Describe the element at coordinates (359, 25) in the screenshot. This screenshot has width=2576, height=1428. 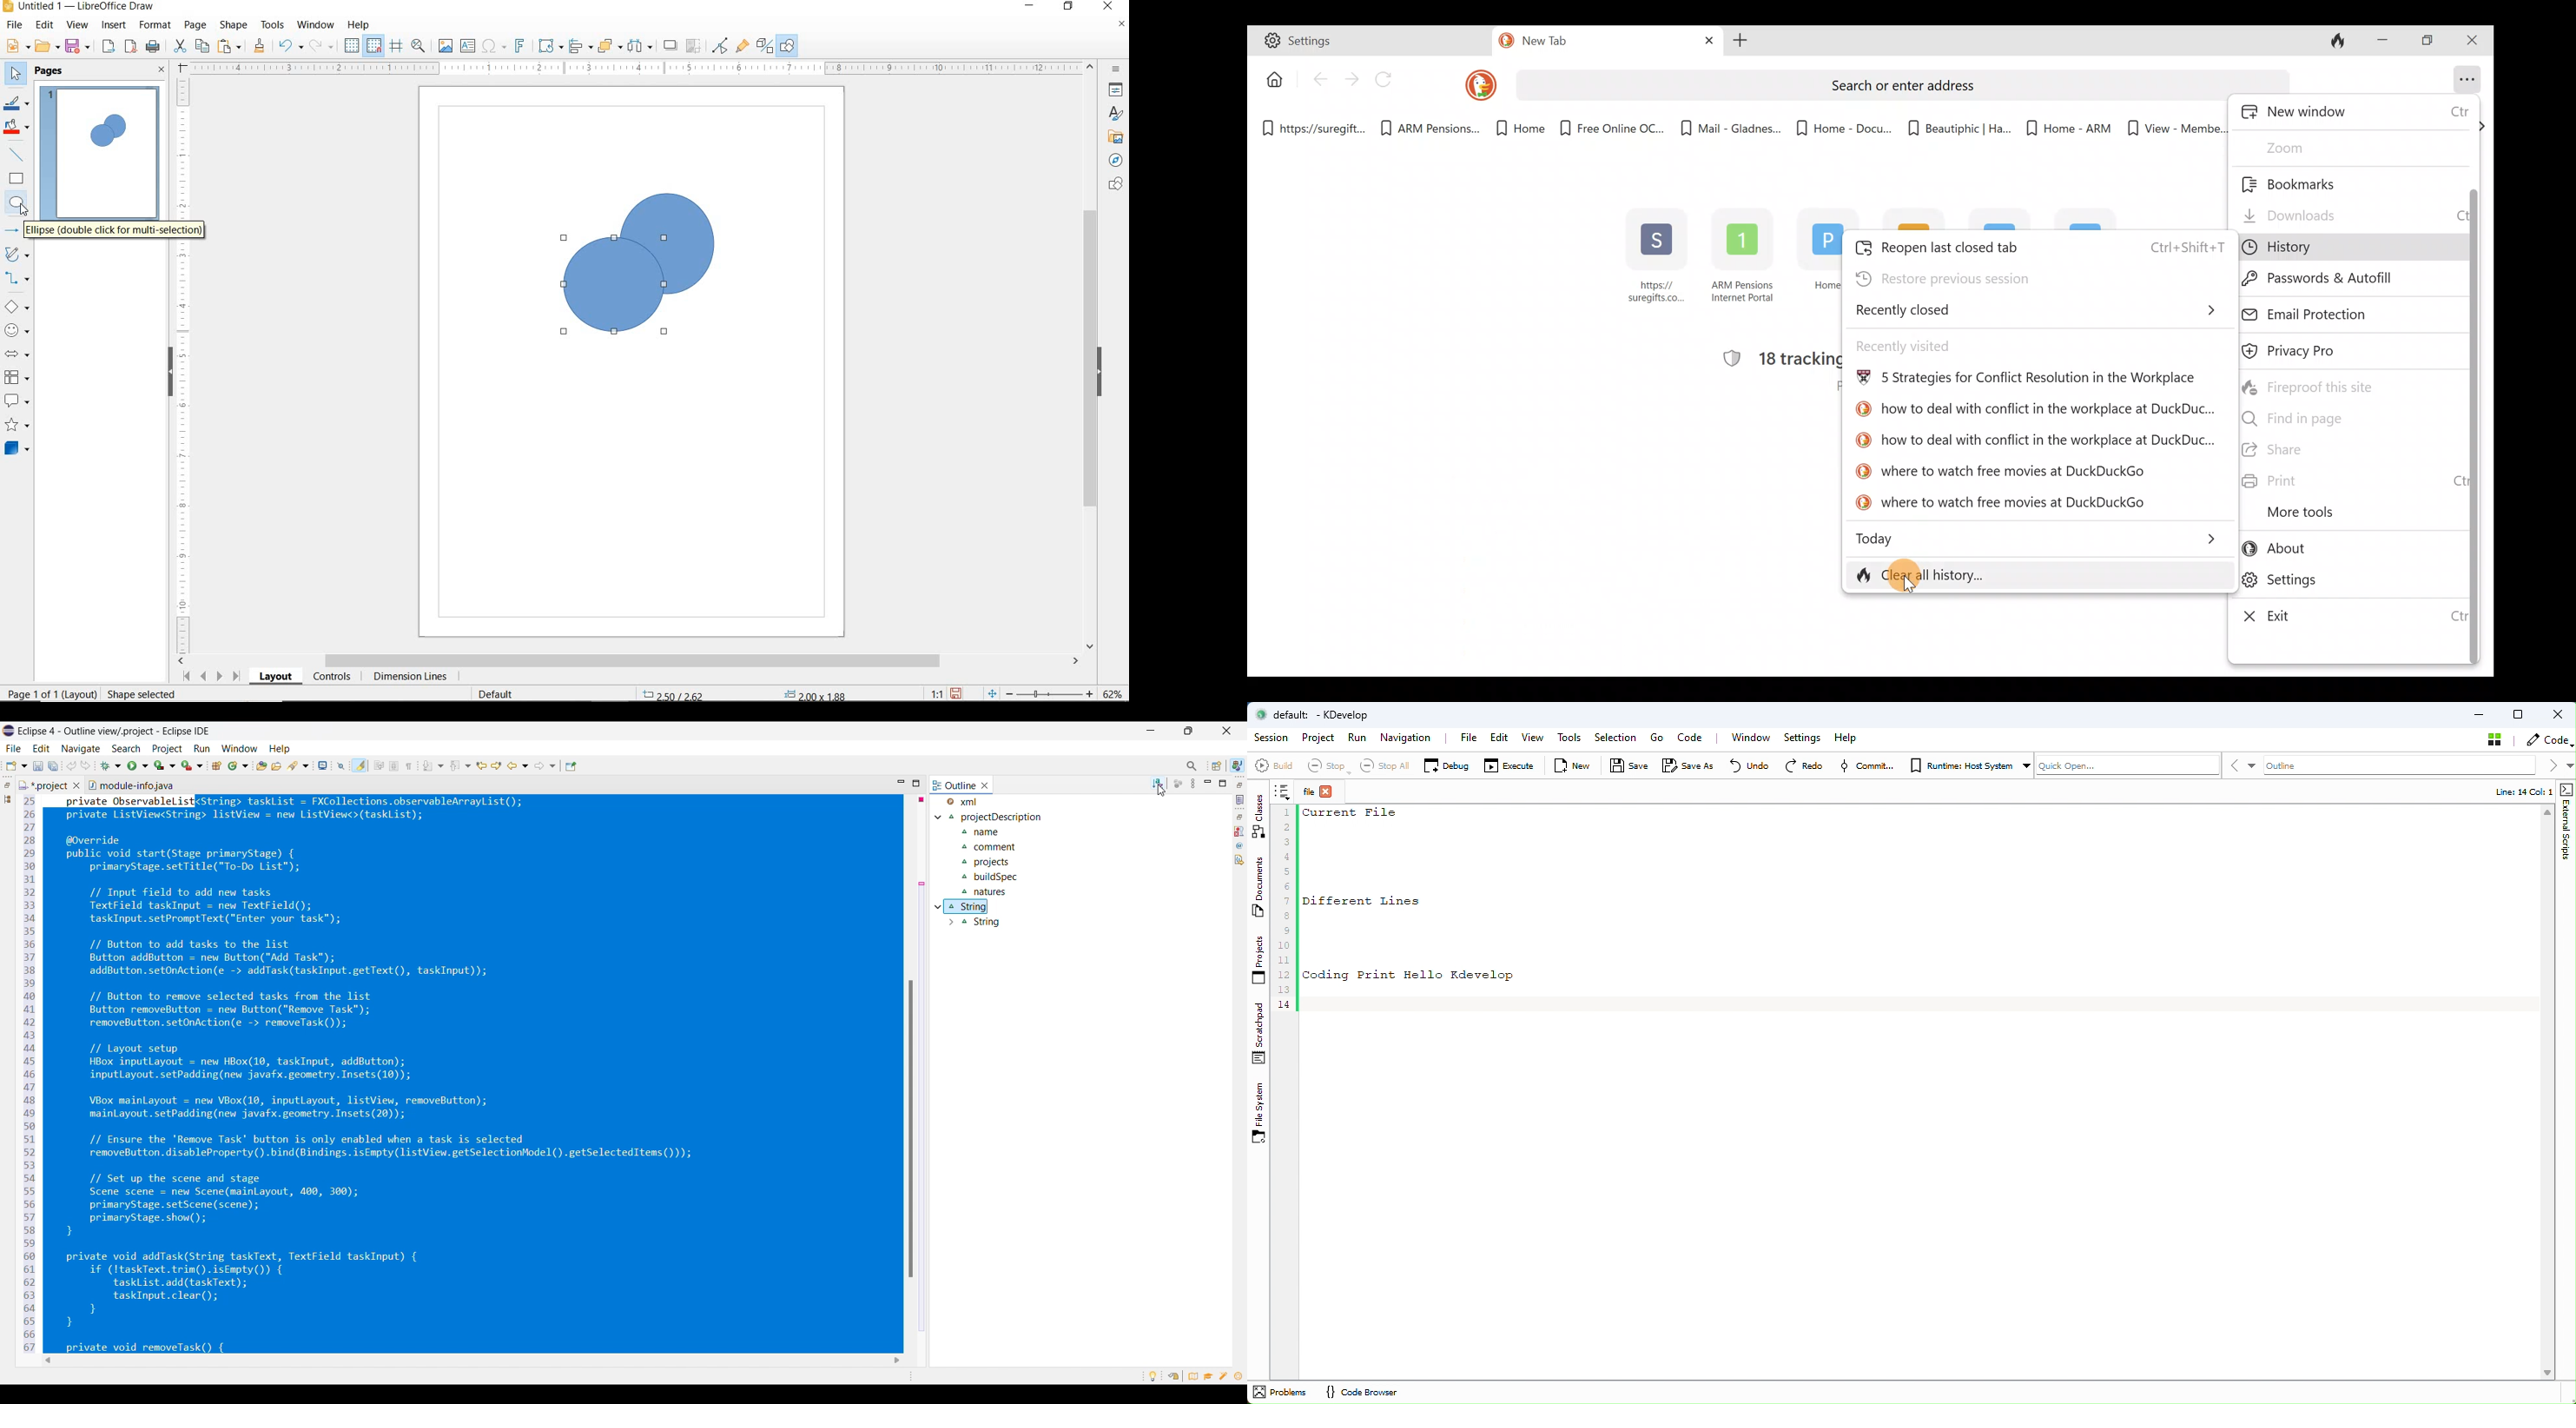
I see `HELP` at that location.